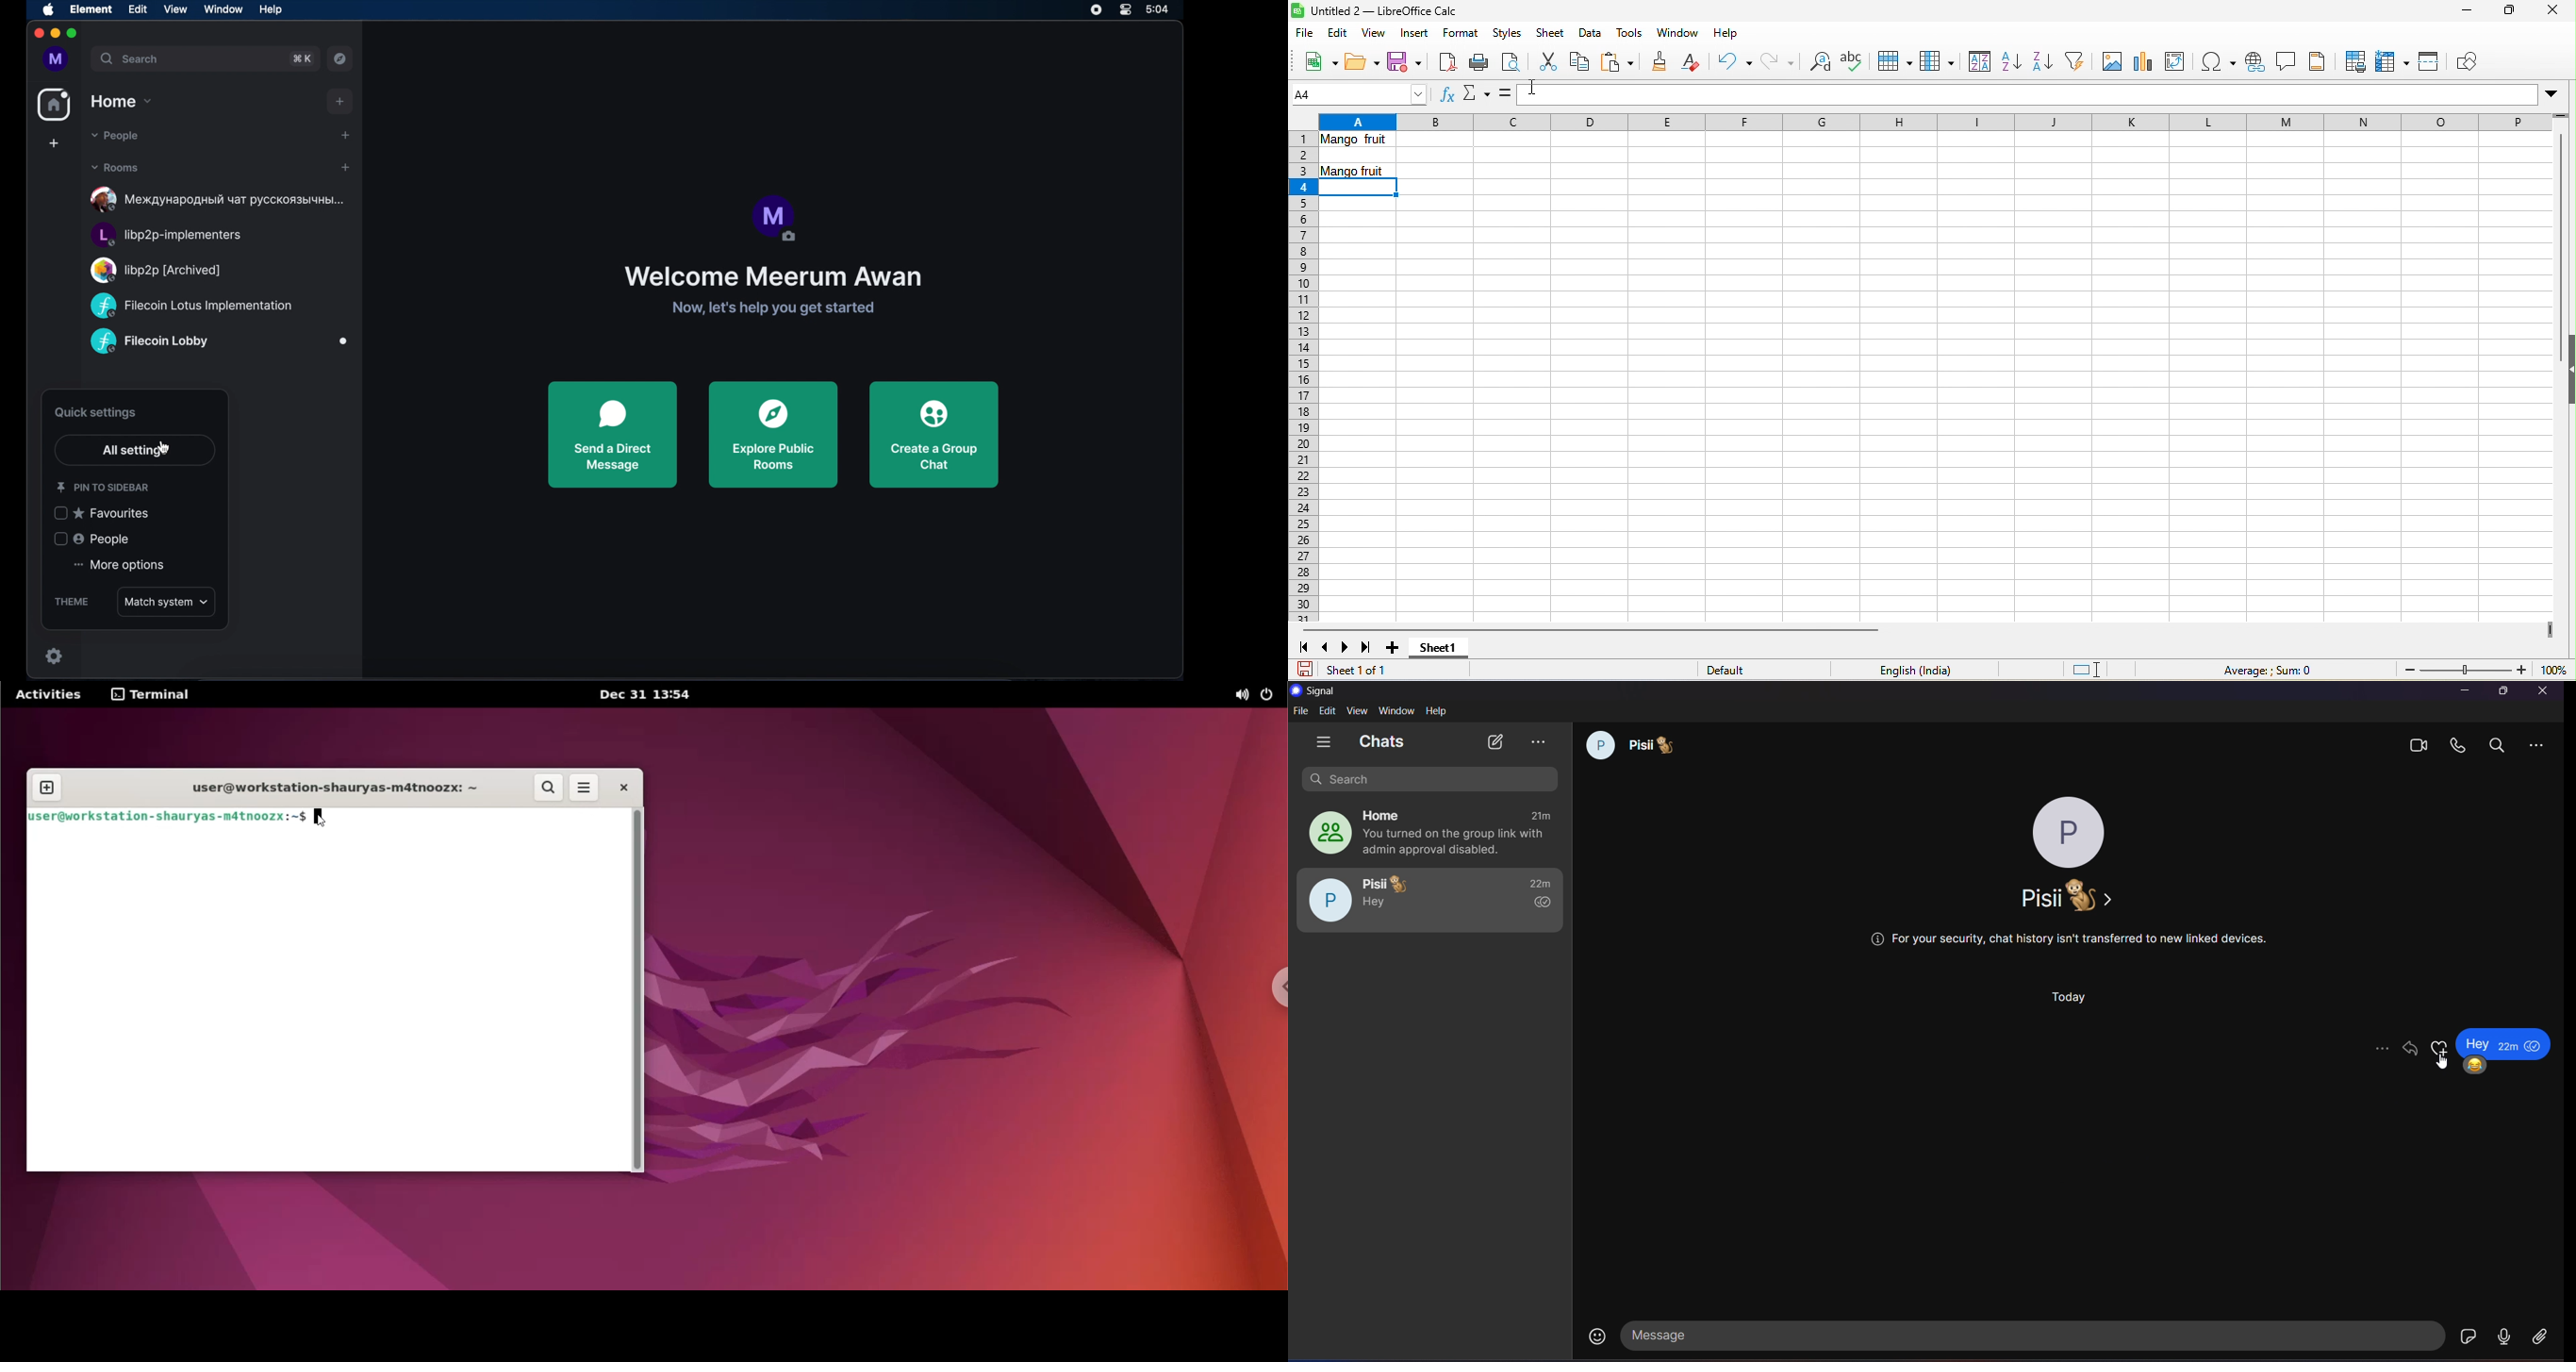  Describe the element at coordinates (2257, 63) in the screenshot. I see `hyperlink` at that location.